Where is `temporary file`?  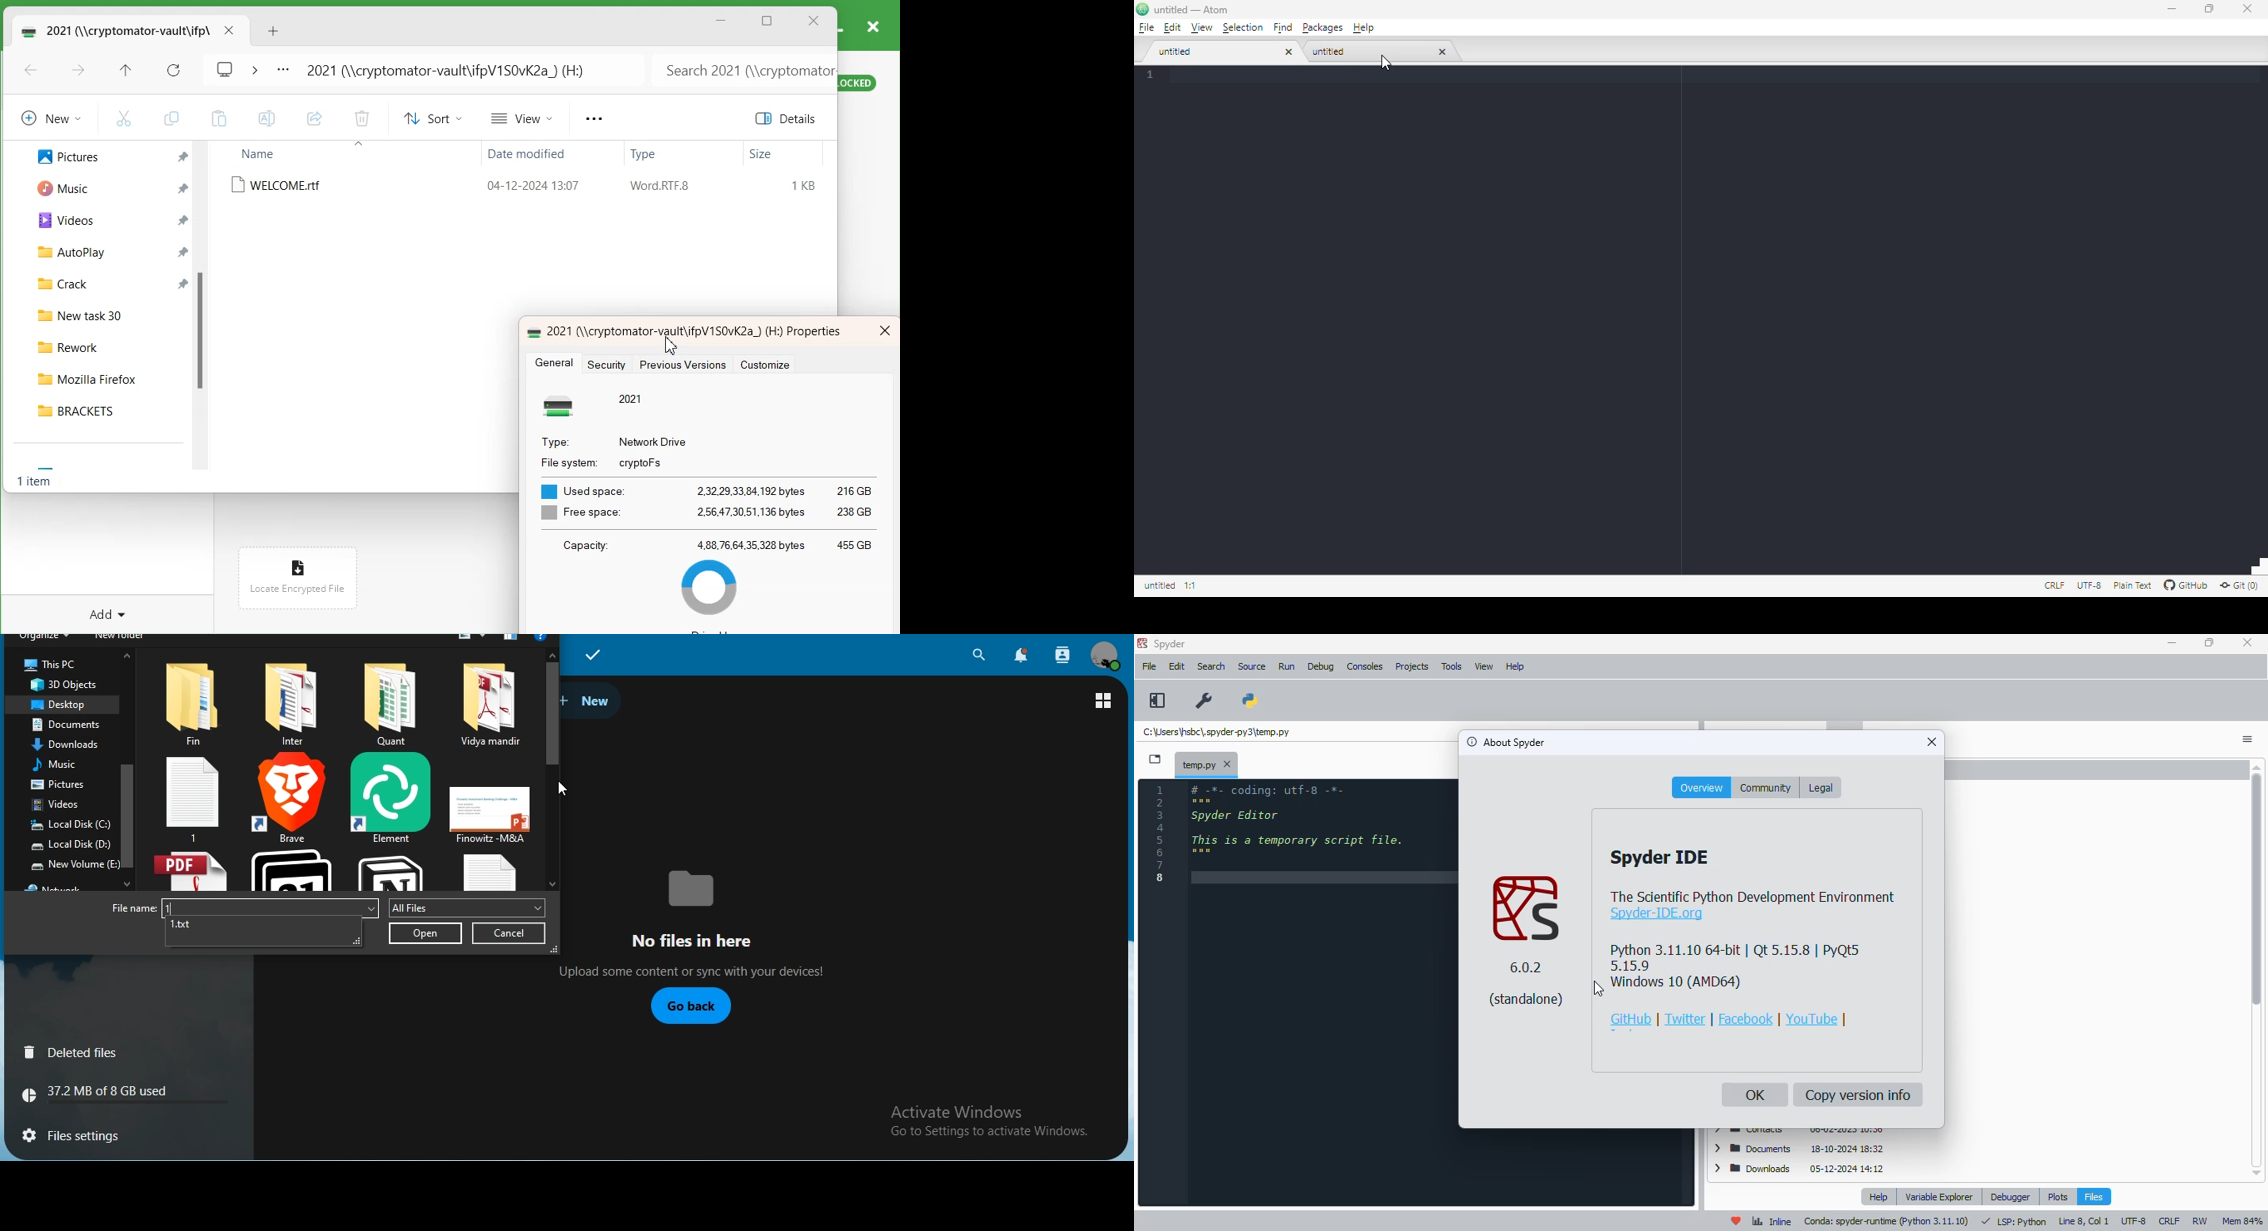 temporary file is located at coordinates (1219, 732).